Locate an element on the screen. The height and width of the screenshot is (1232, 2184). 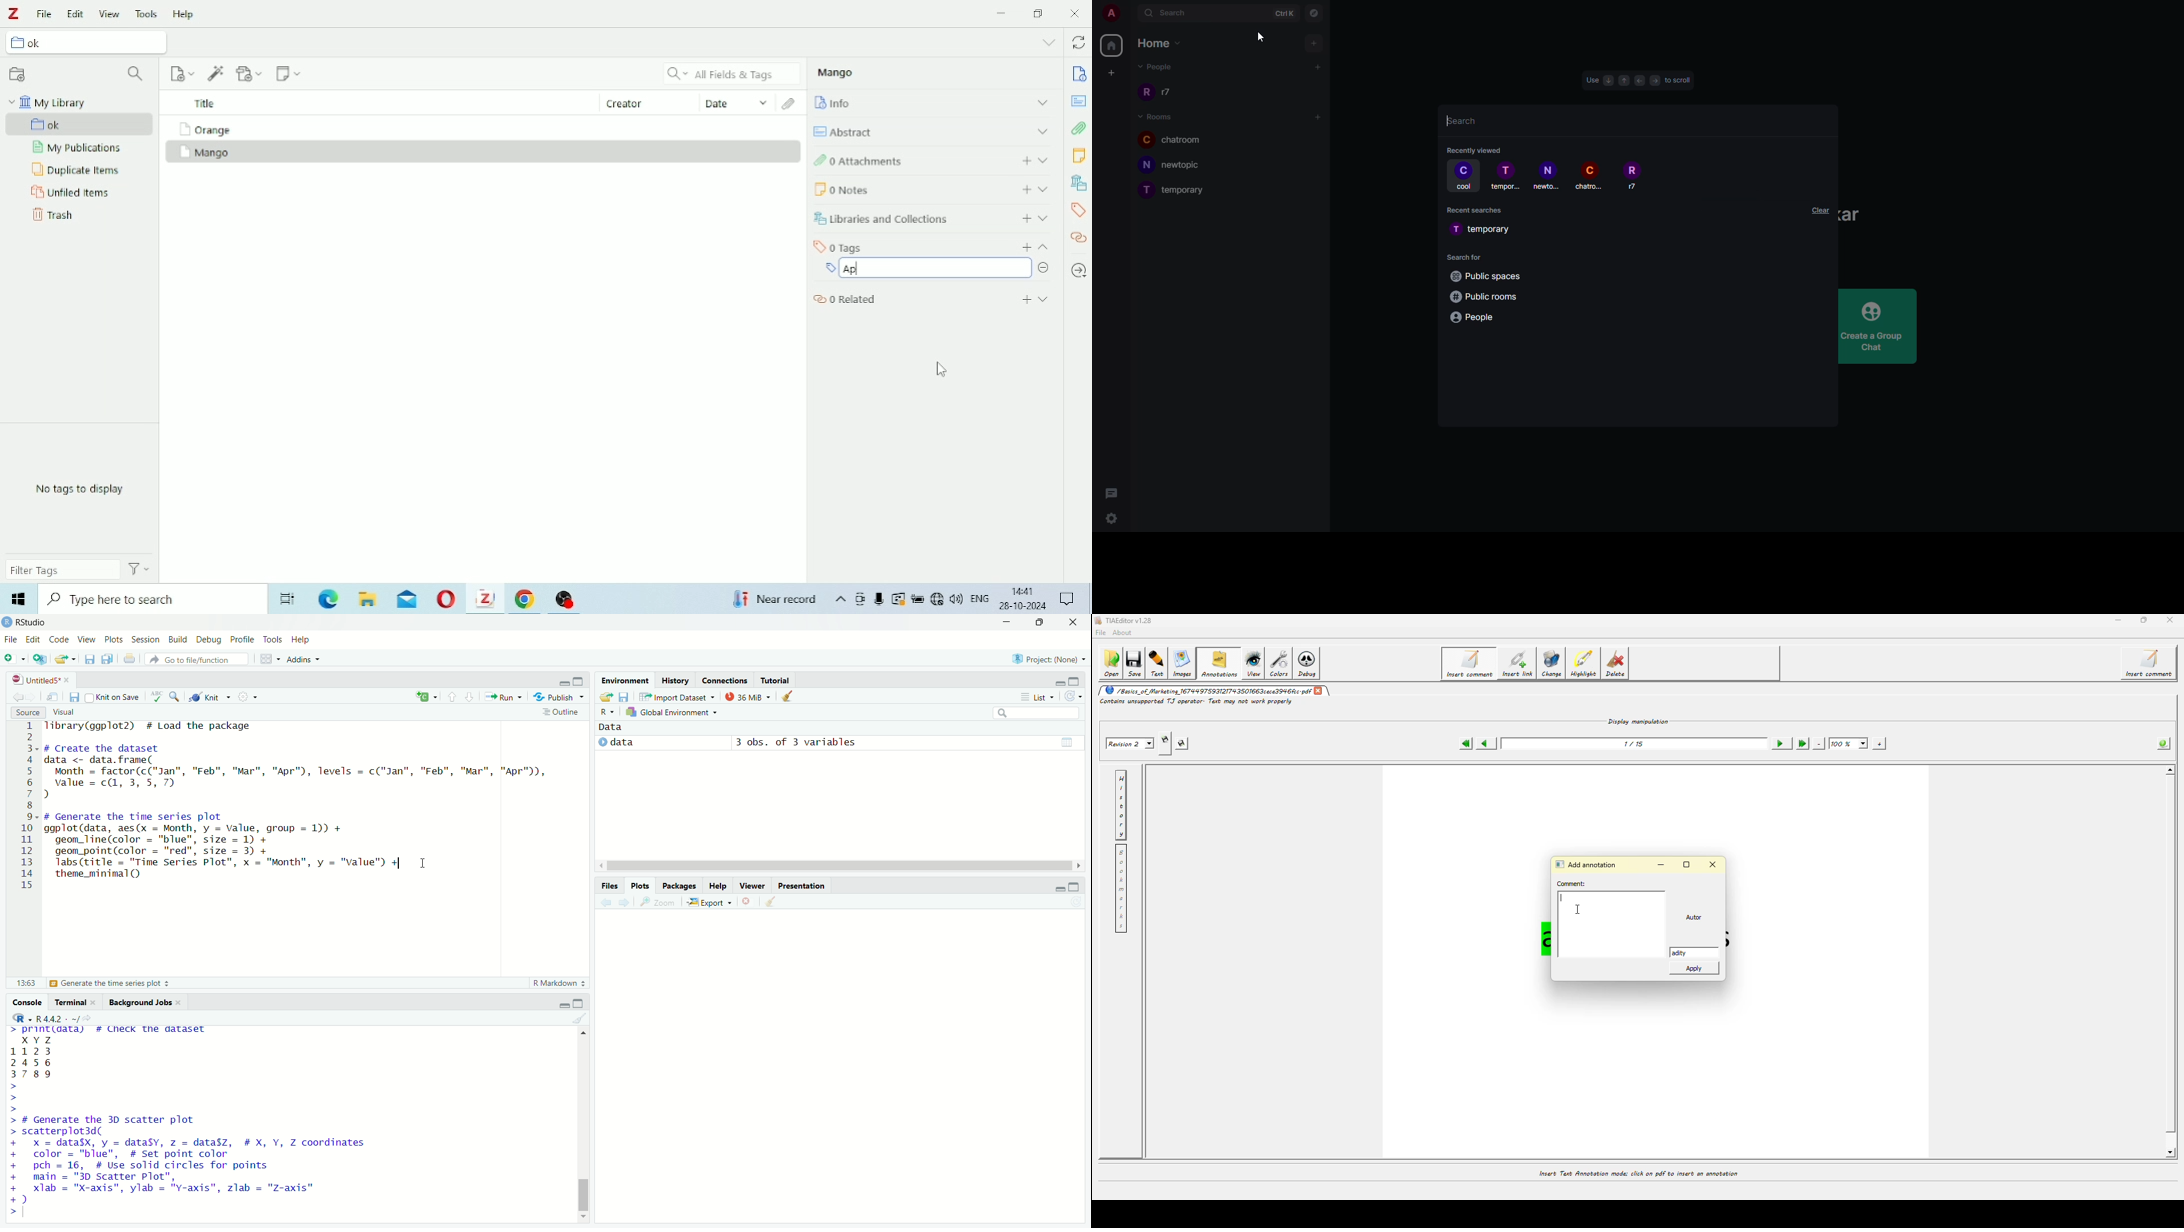
Microsoft Edge is located at coordinates (328, 600).